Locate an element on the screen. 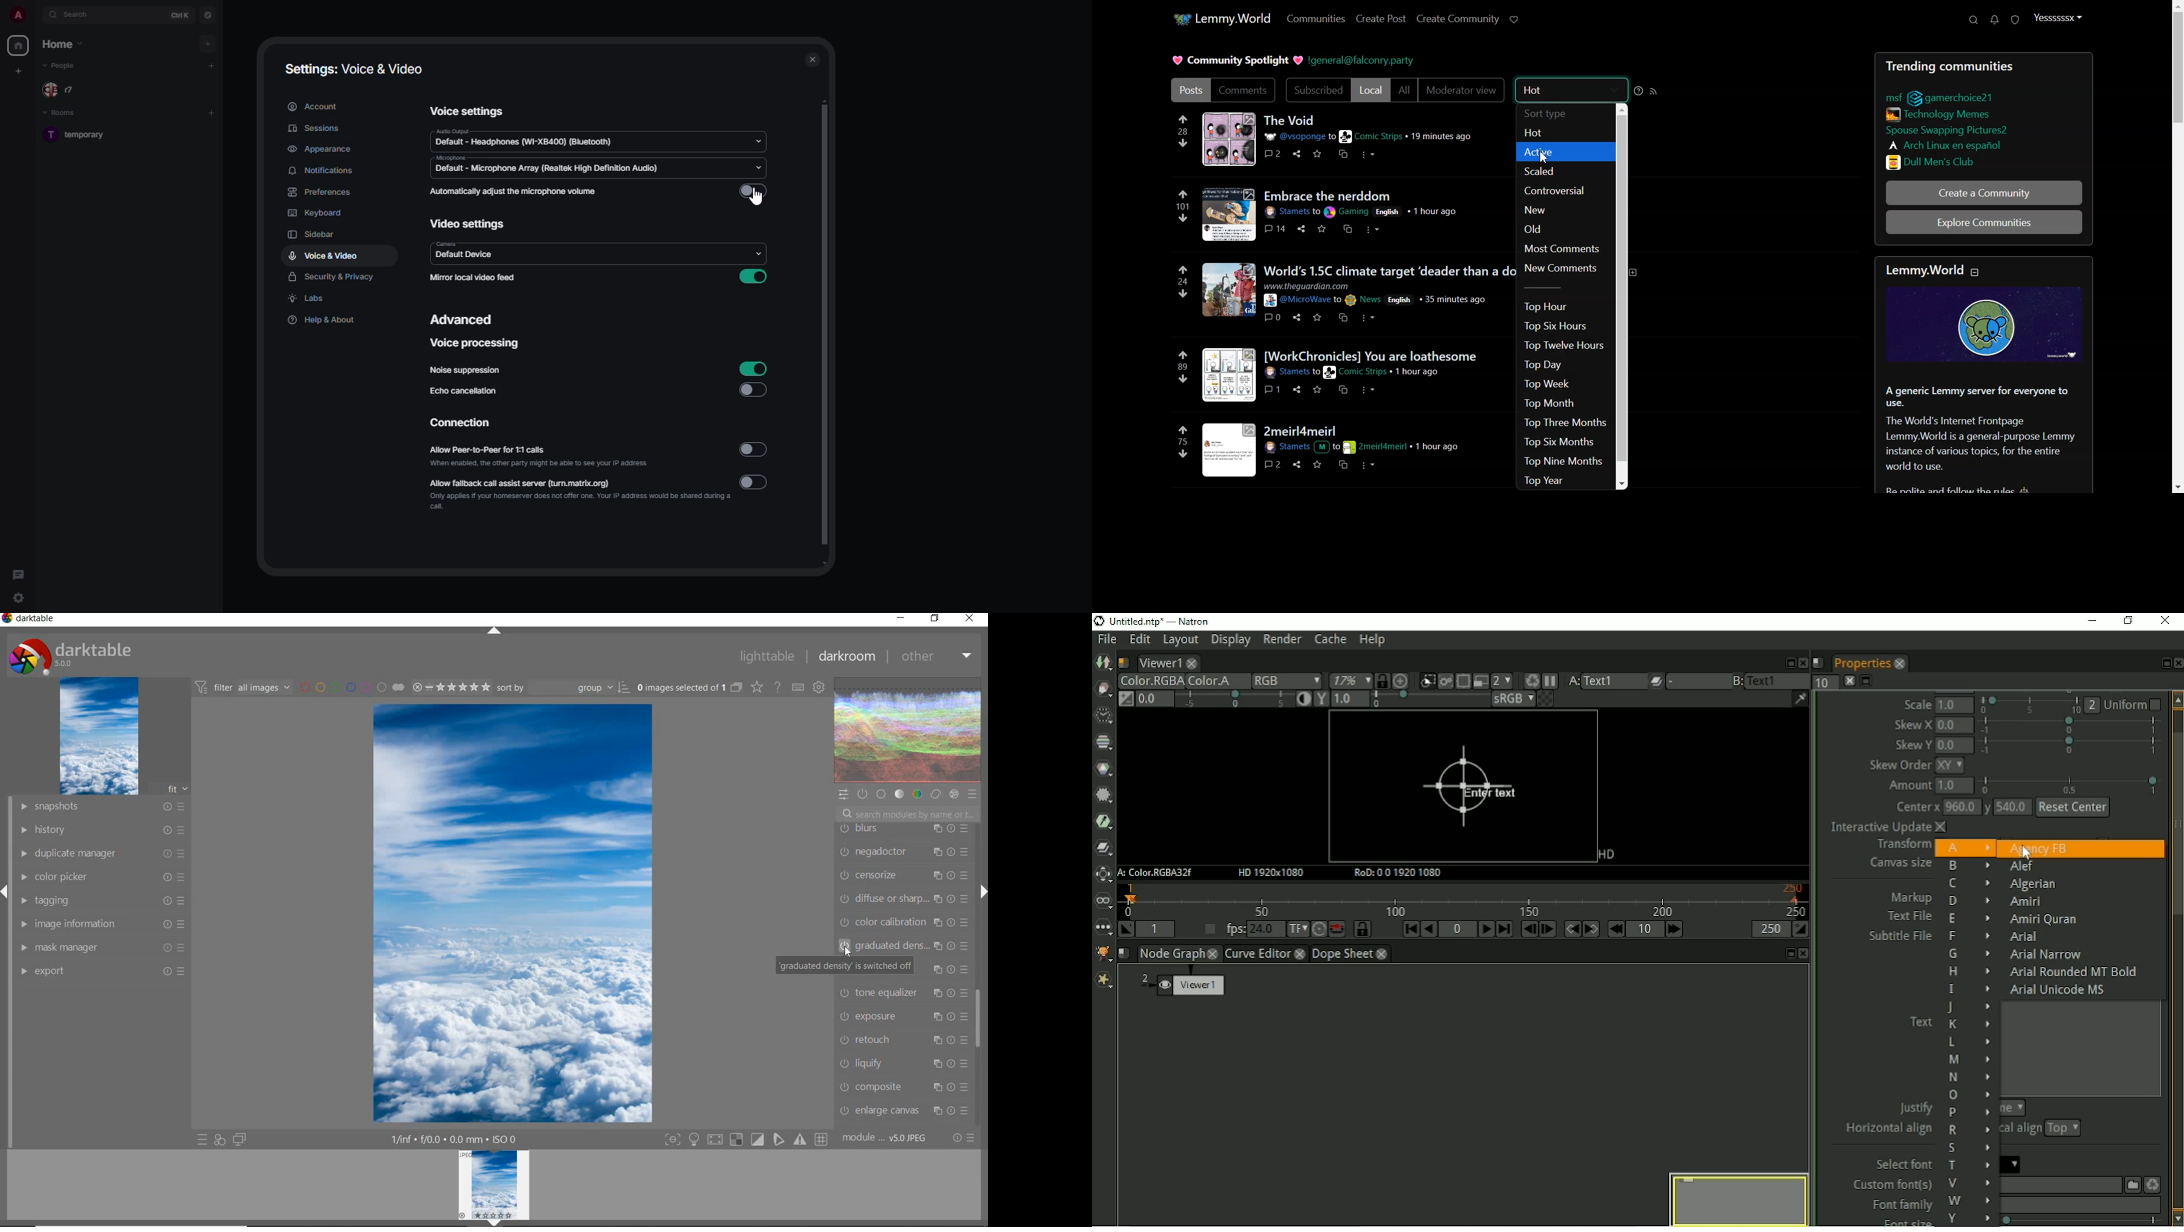 This screenshot has height=1232, width=2184. tone equalizer is located at coordinates (902, 992).